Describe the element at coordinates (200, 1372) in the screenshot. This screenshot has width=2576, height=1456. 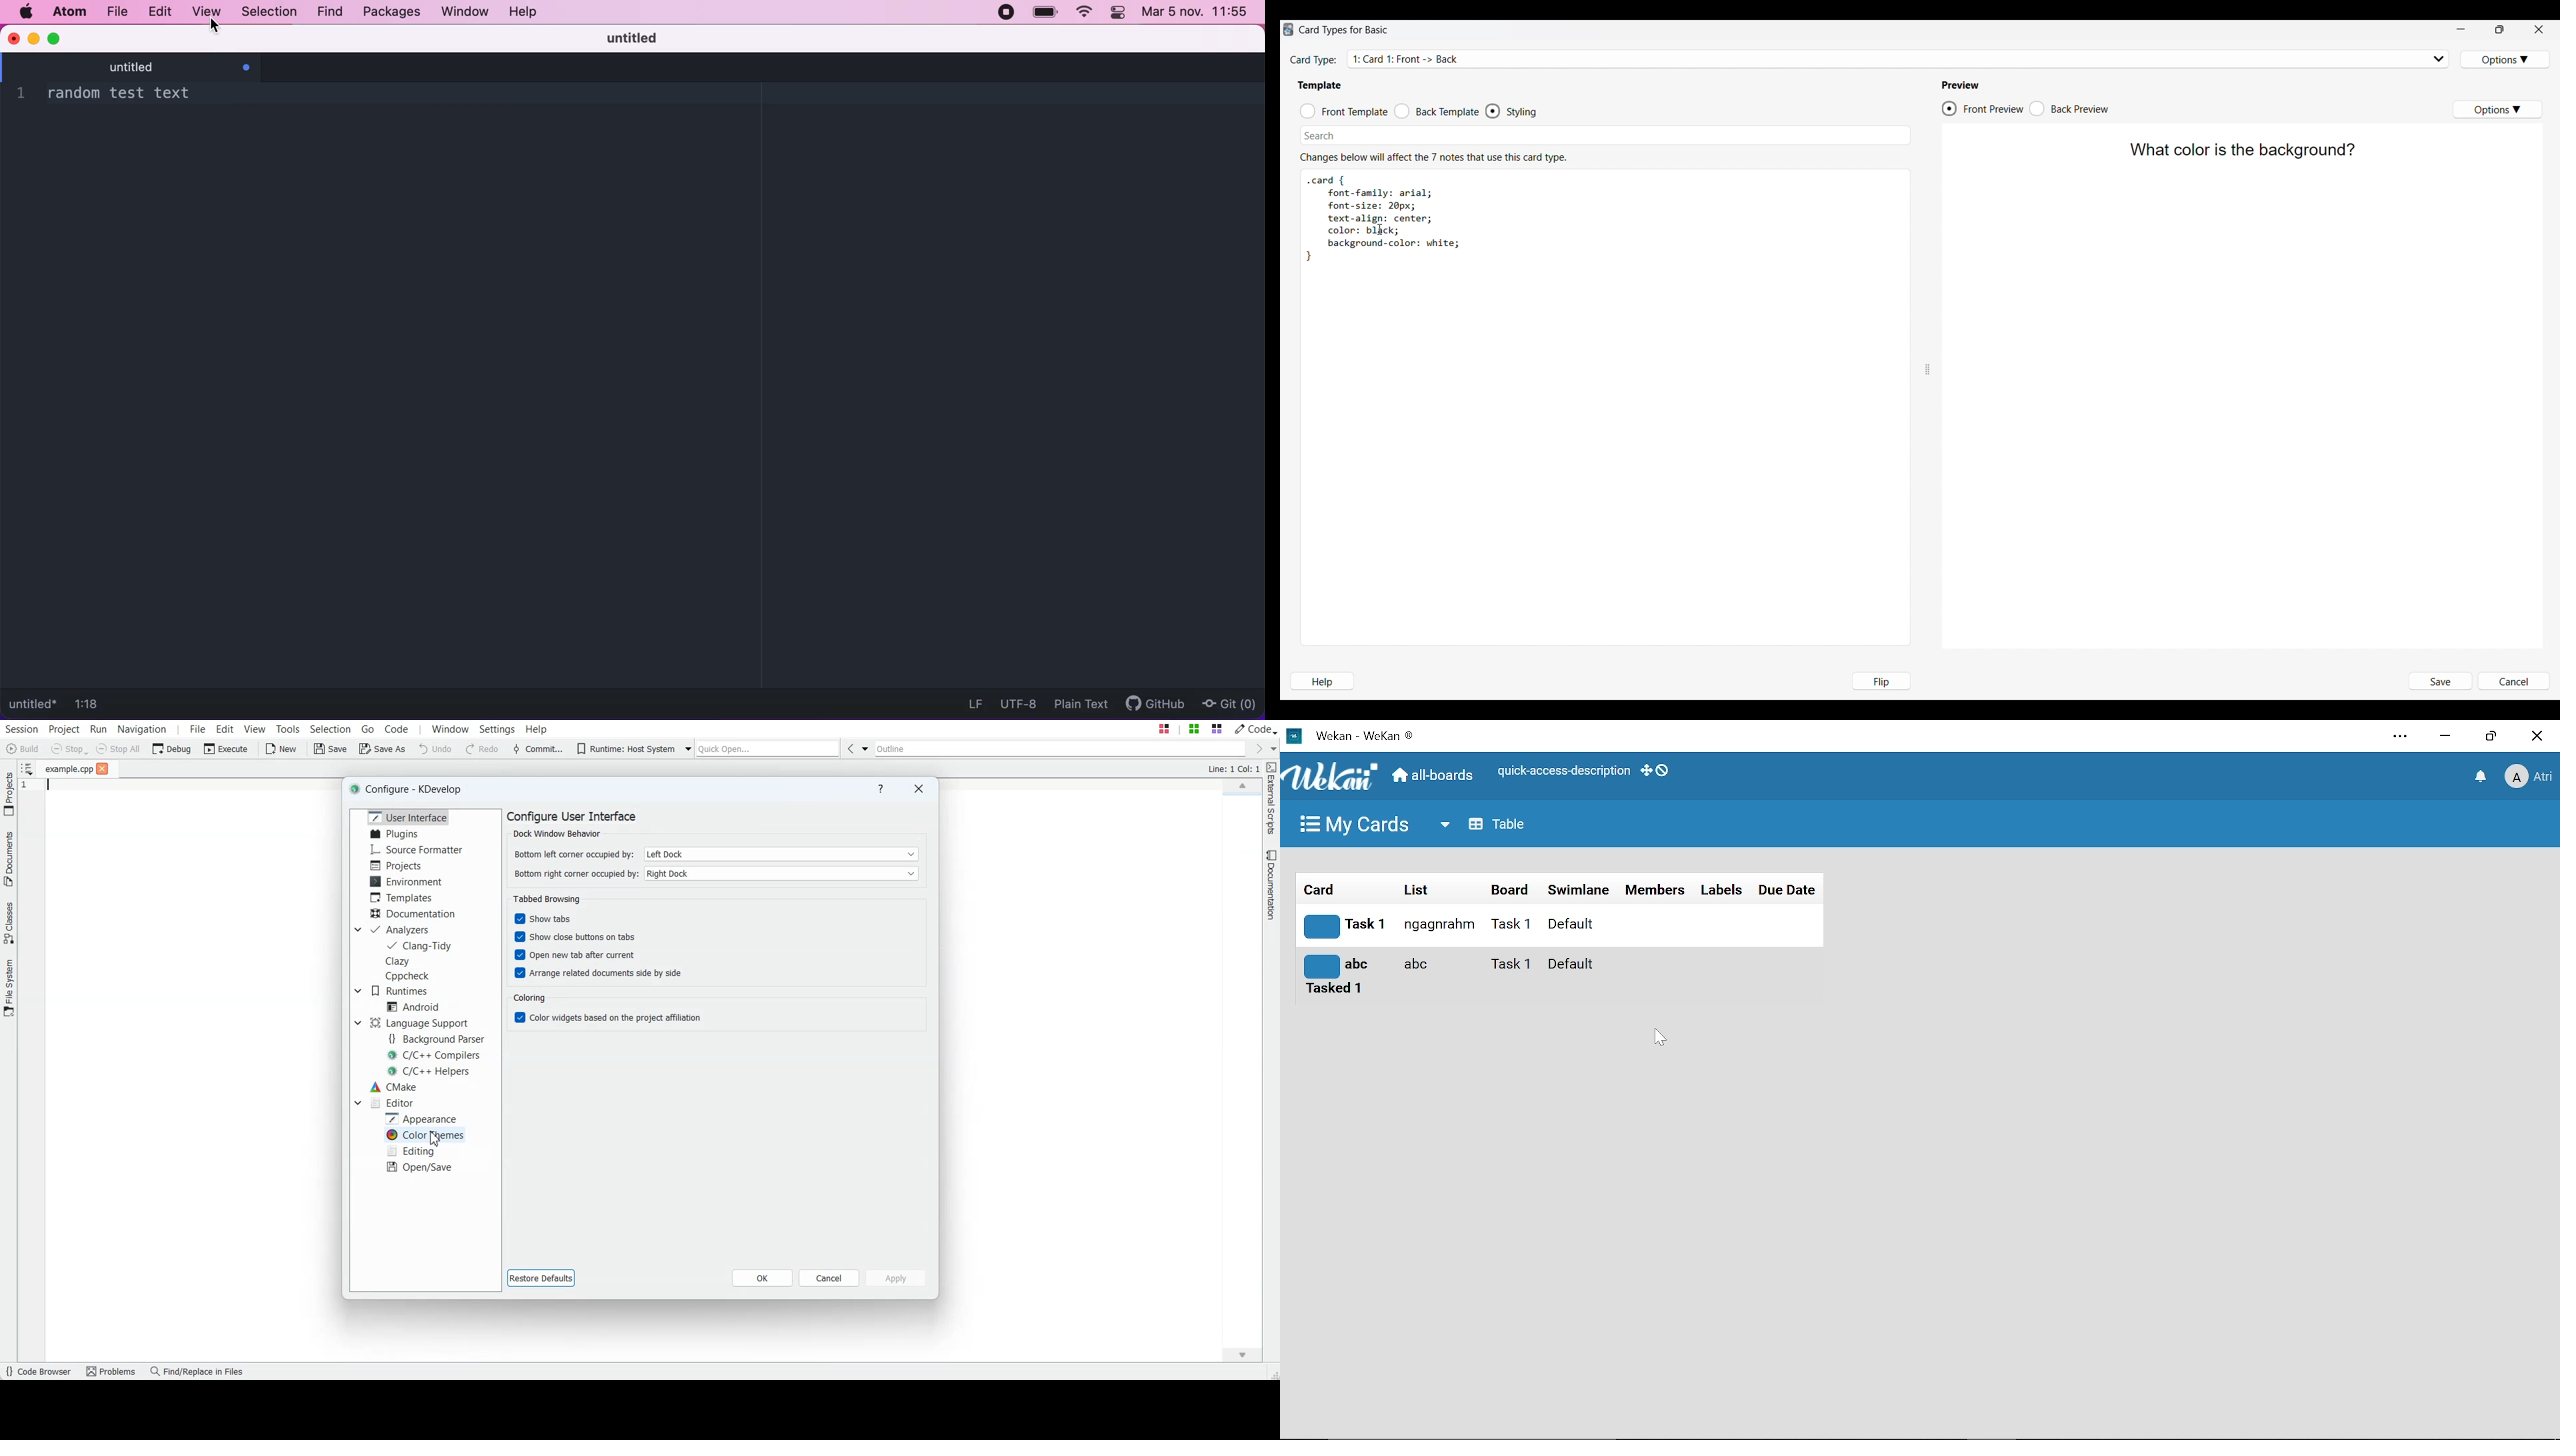
I see `Find/Replace in files` at that location.